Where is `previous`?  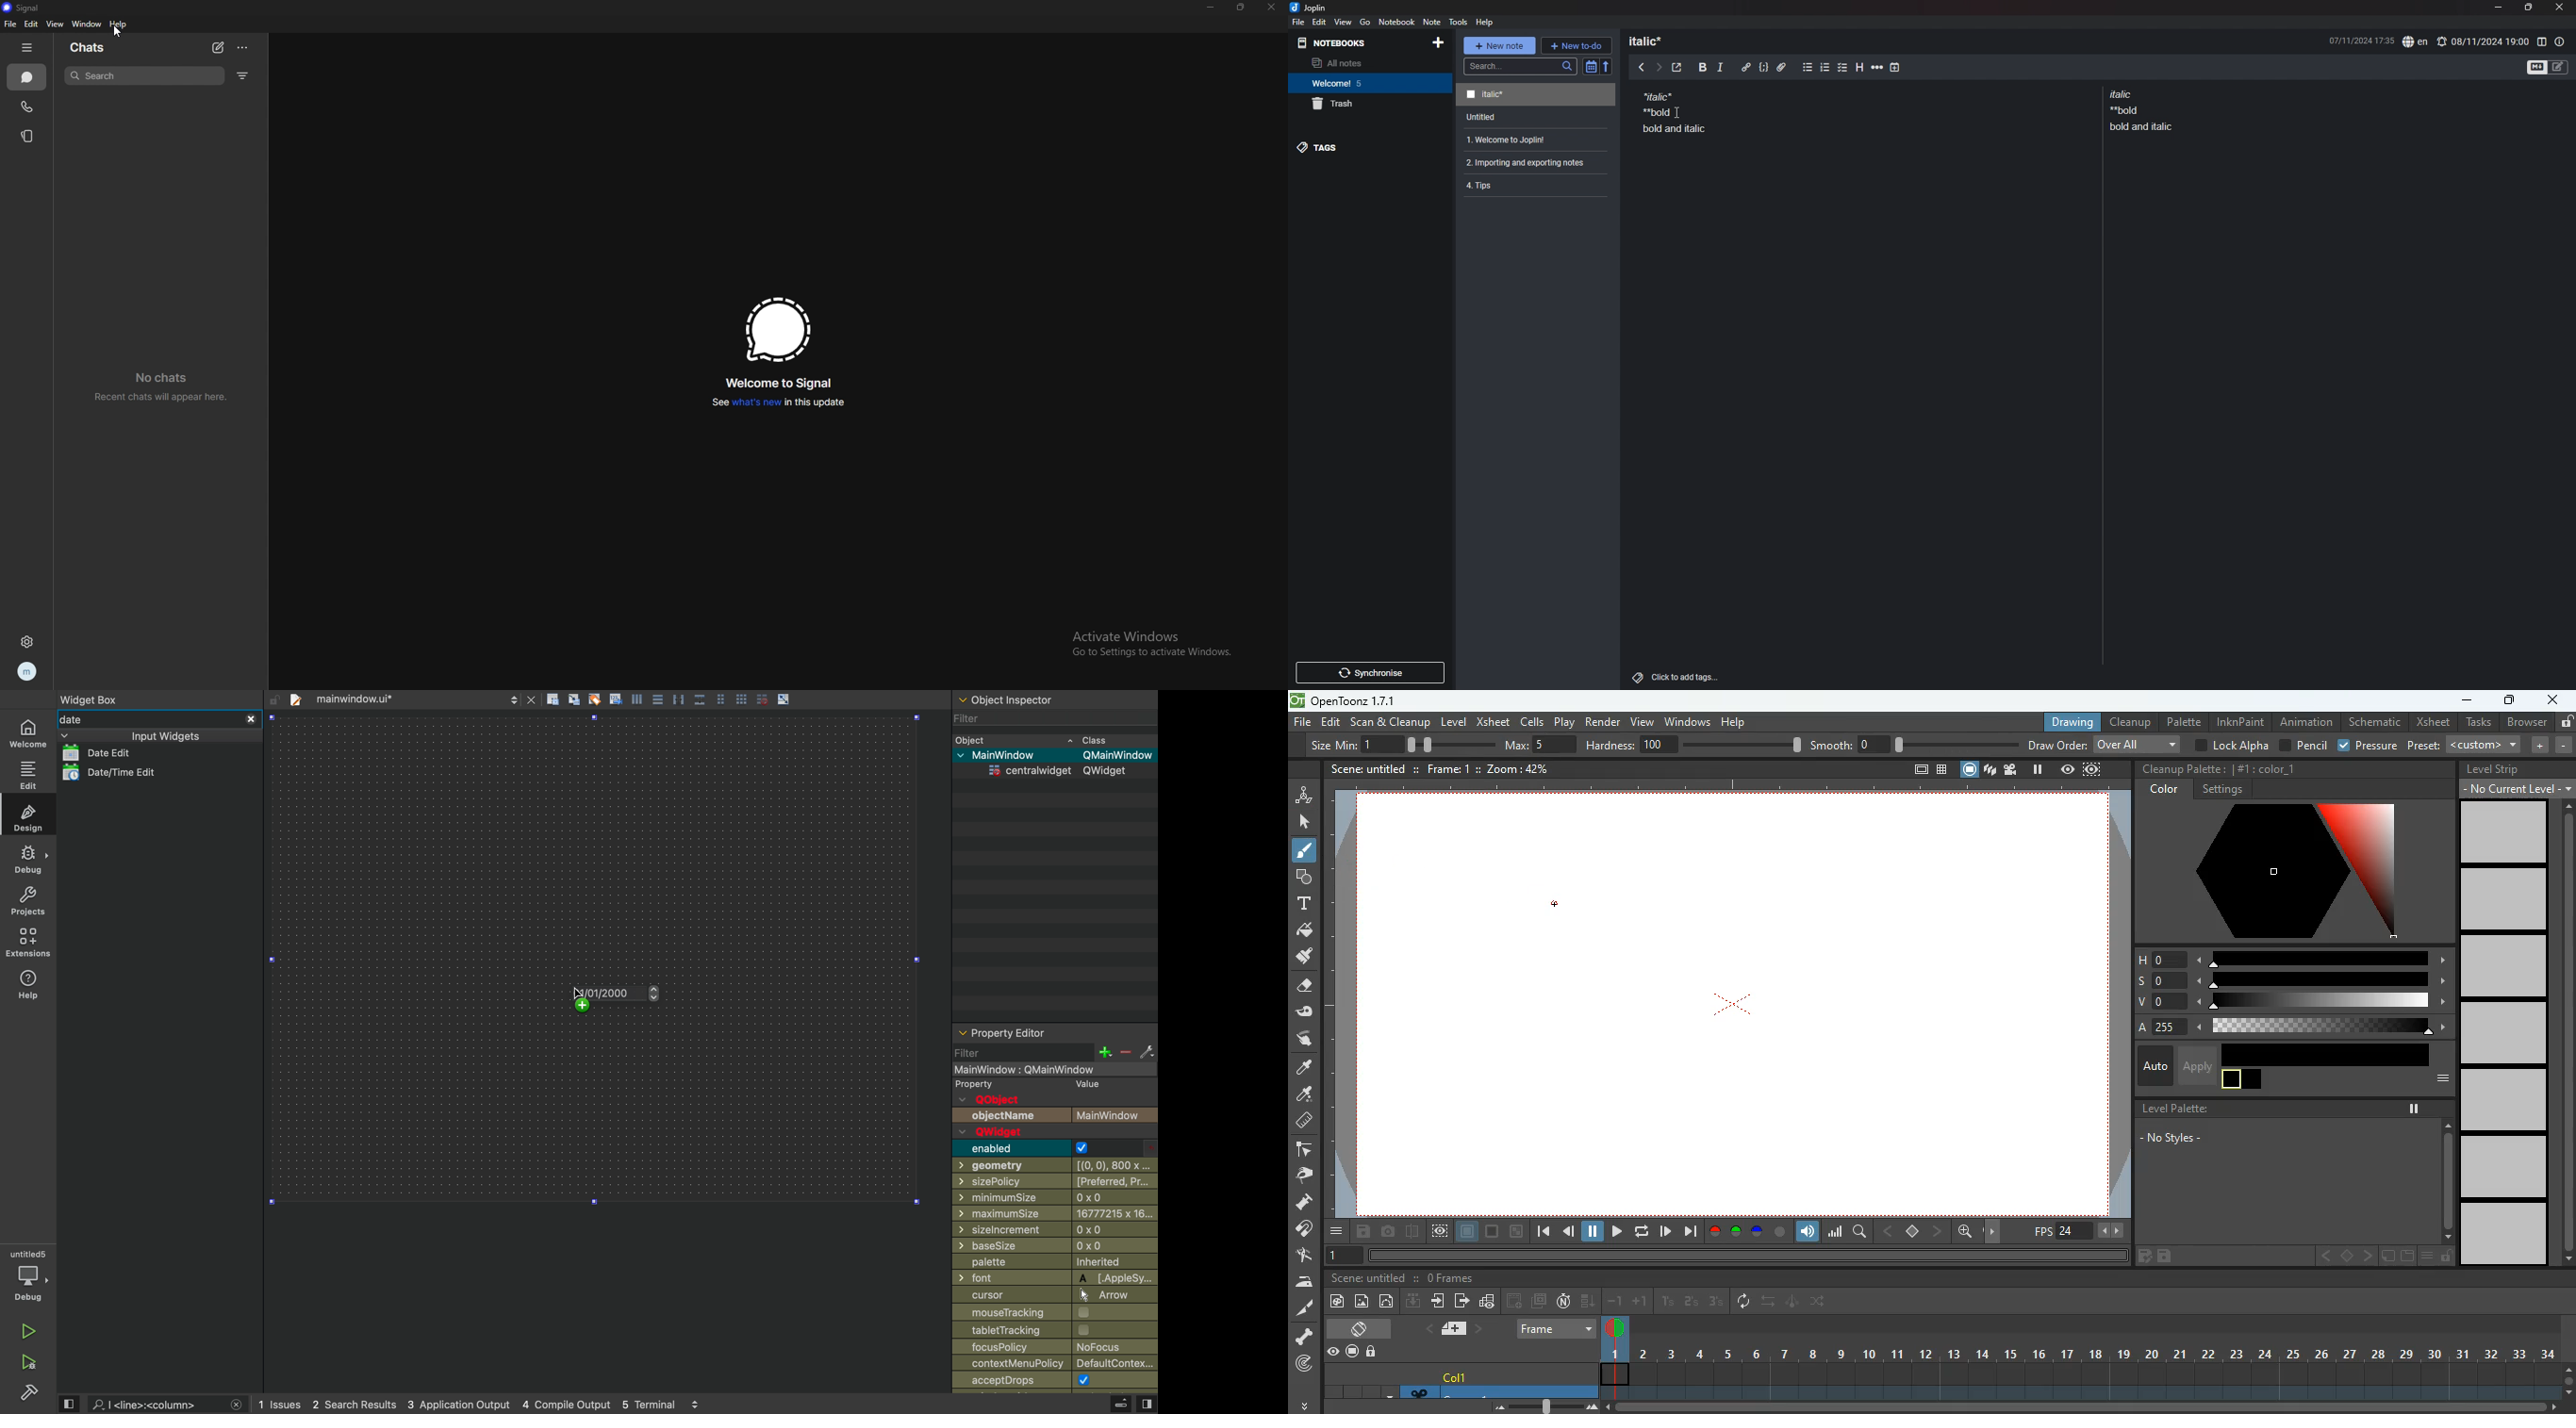 previous is located at coordinates (1642, 66).